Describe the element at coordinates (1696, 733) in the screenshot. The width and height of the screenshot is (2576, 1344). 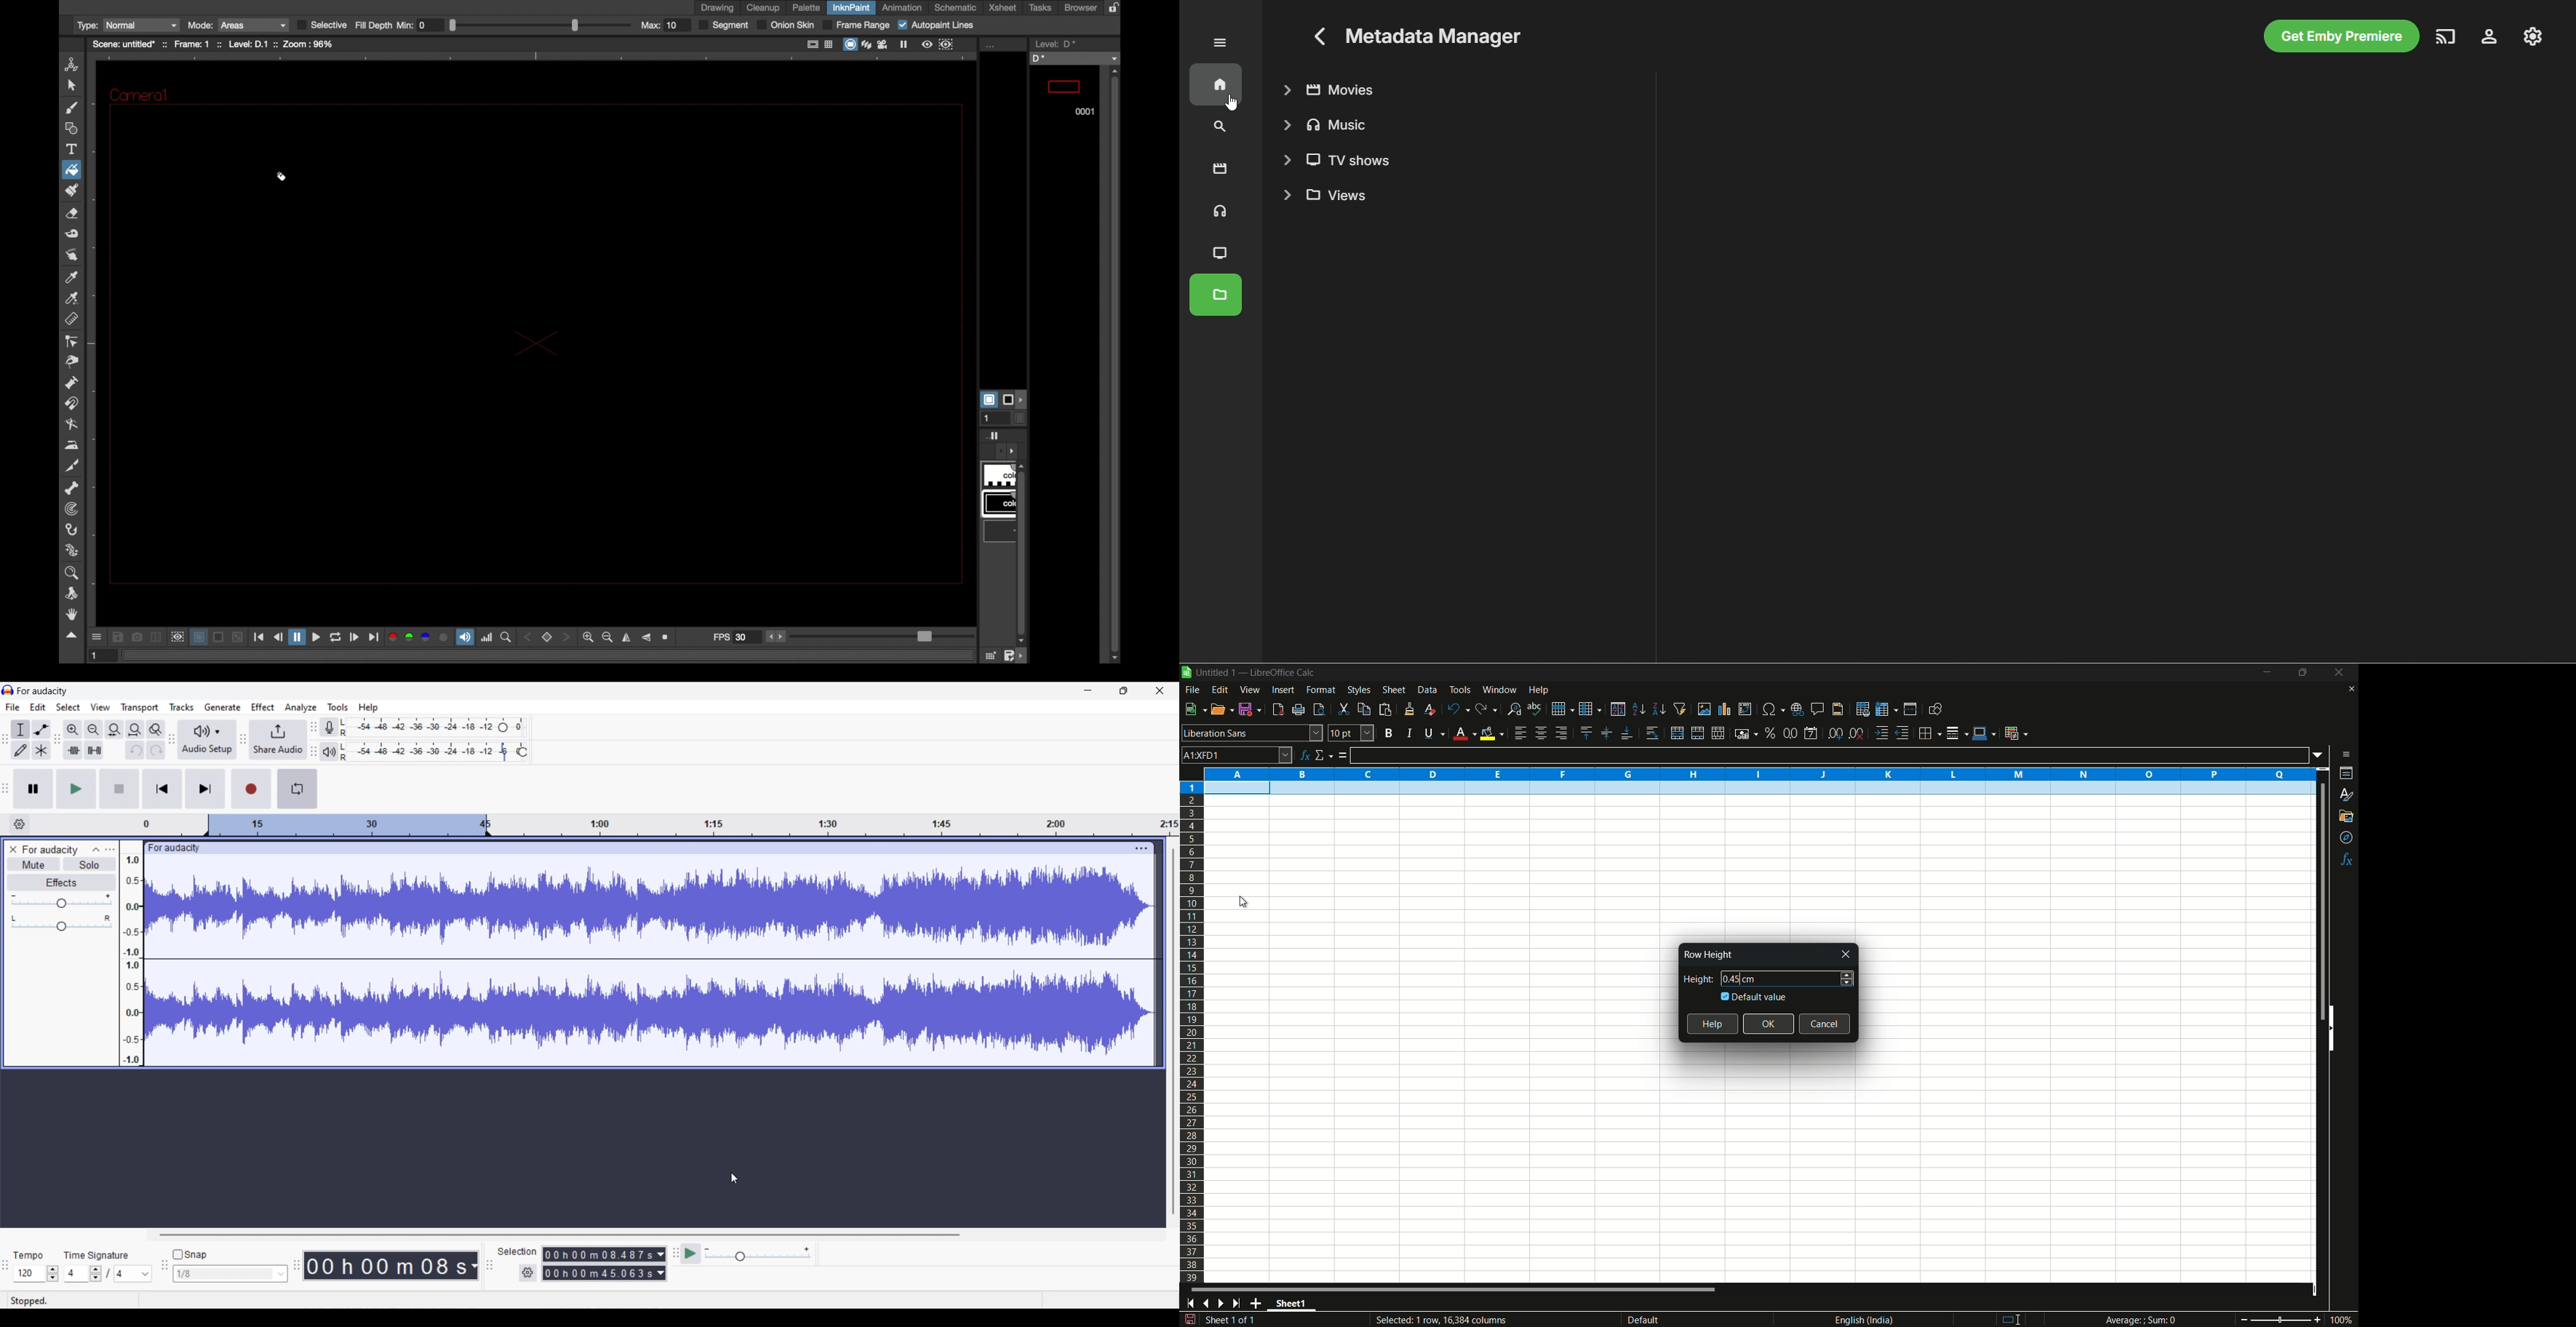
I see `merge and center` at that location.